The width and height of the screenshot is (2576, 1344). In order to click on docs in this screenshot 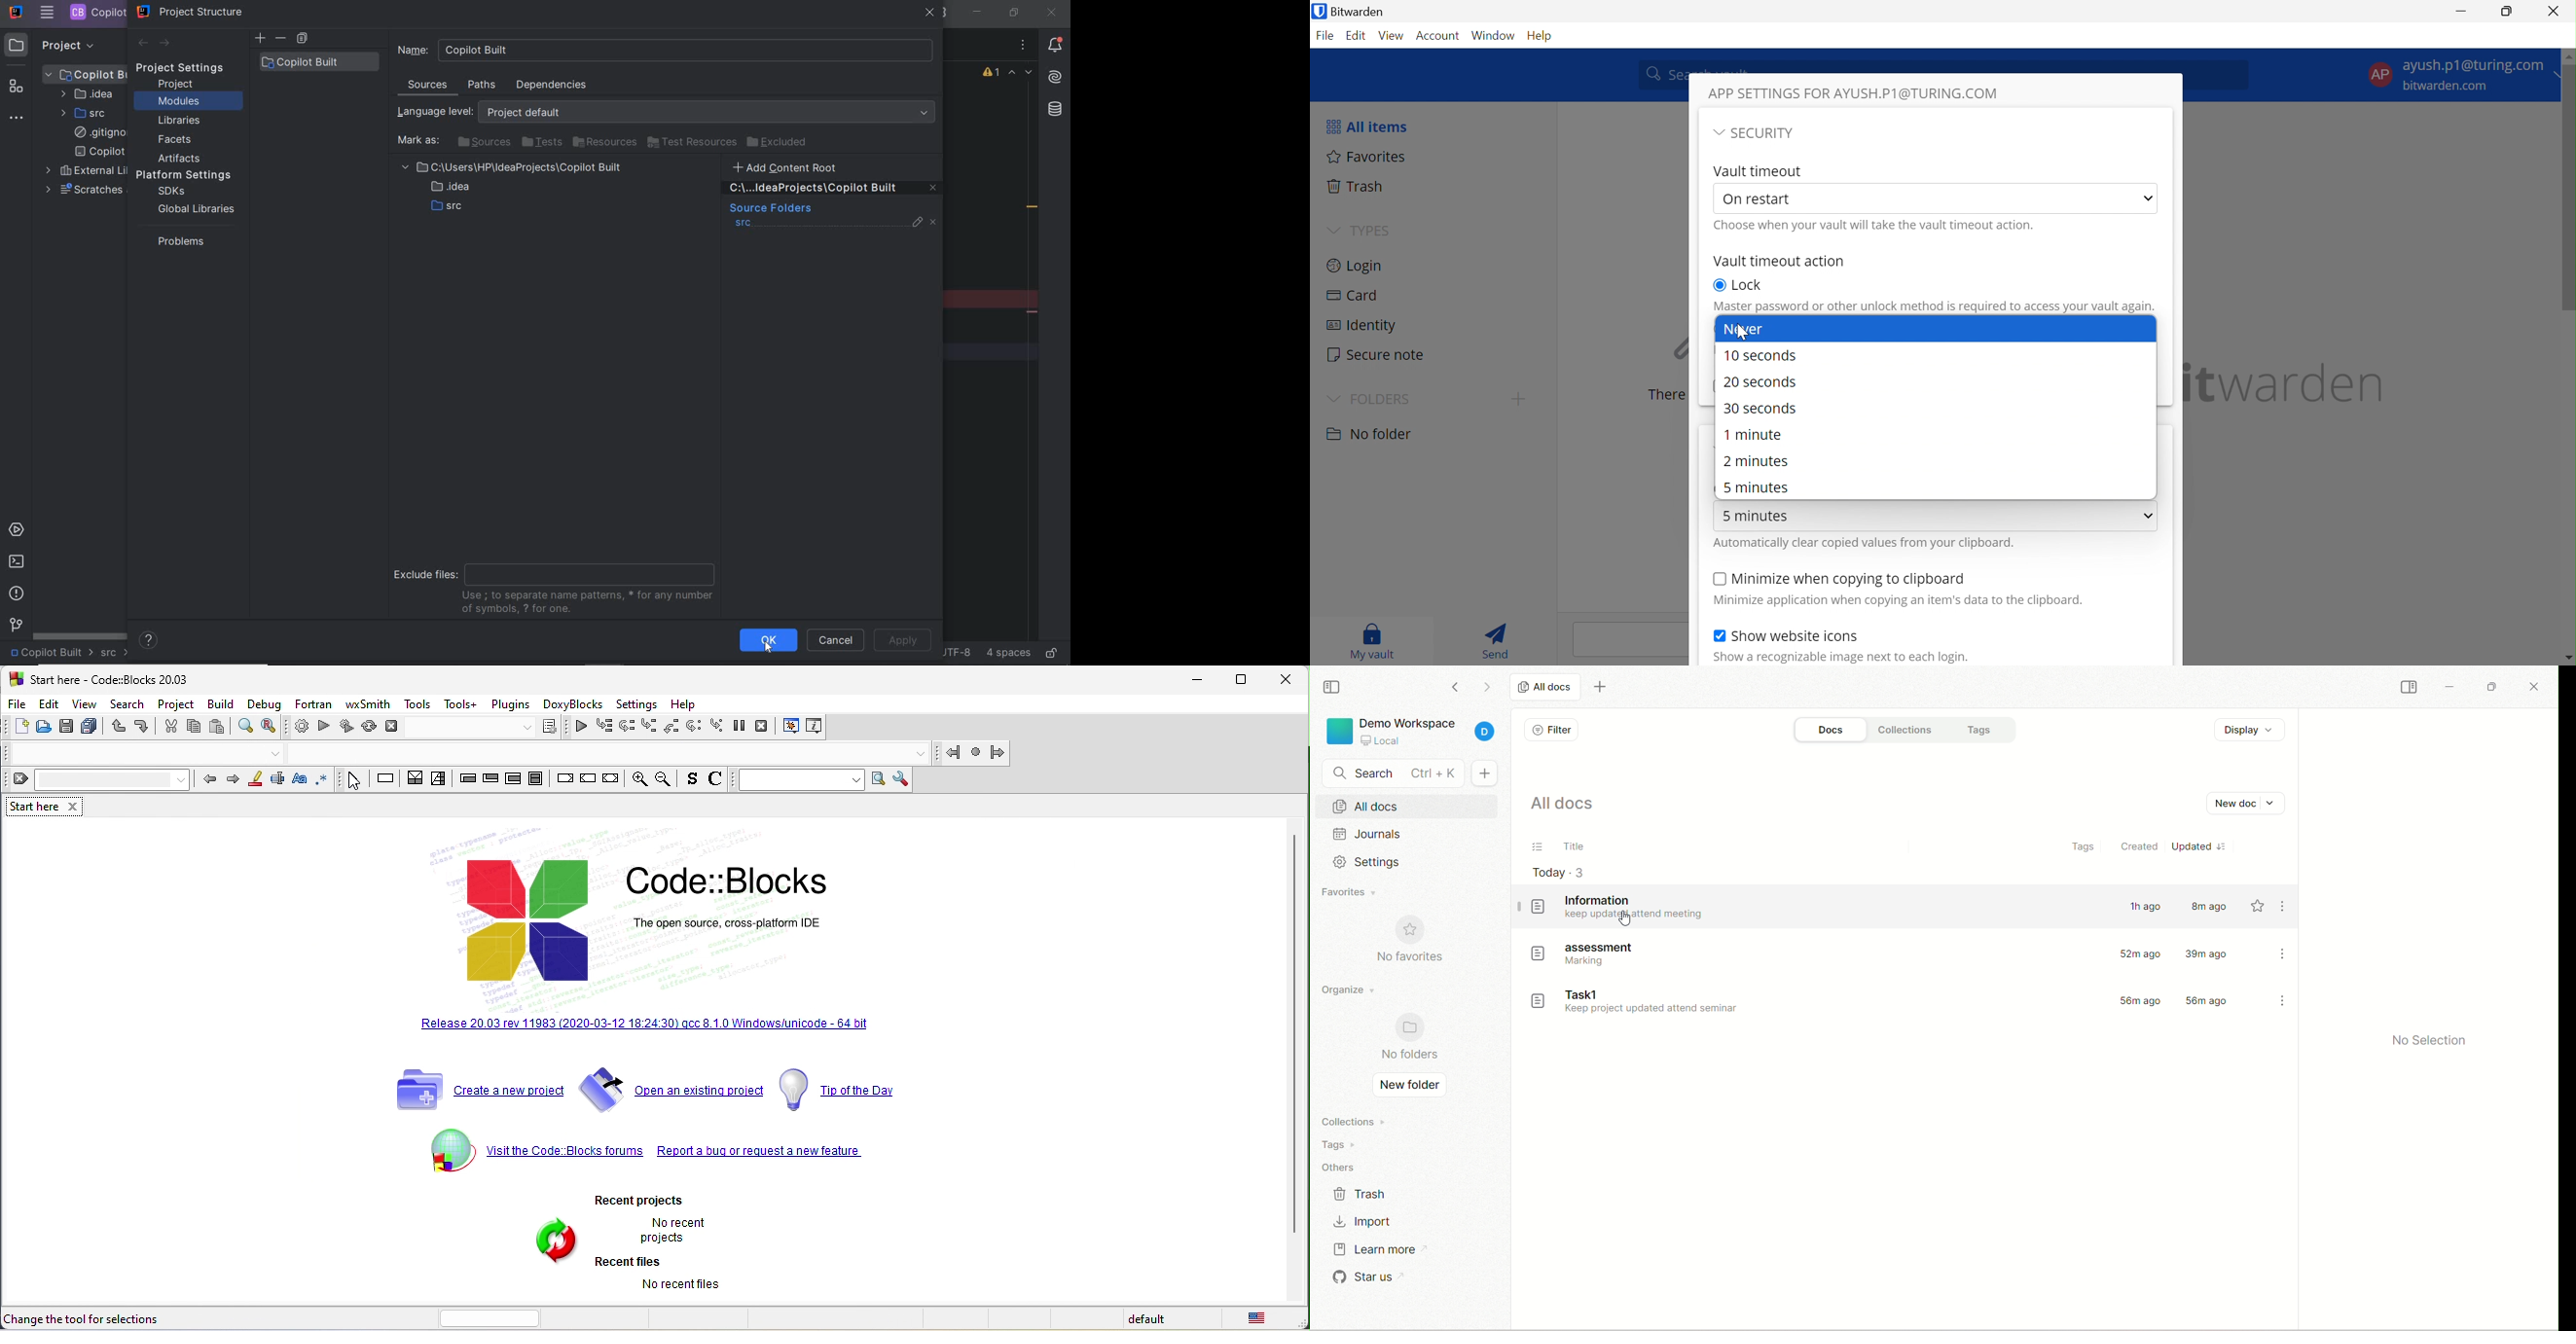, I will do `click(1829, 729)`.